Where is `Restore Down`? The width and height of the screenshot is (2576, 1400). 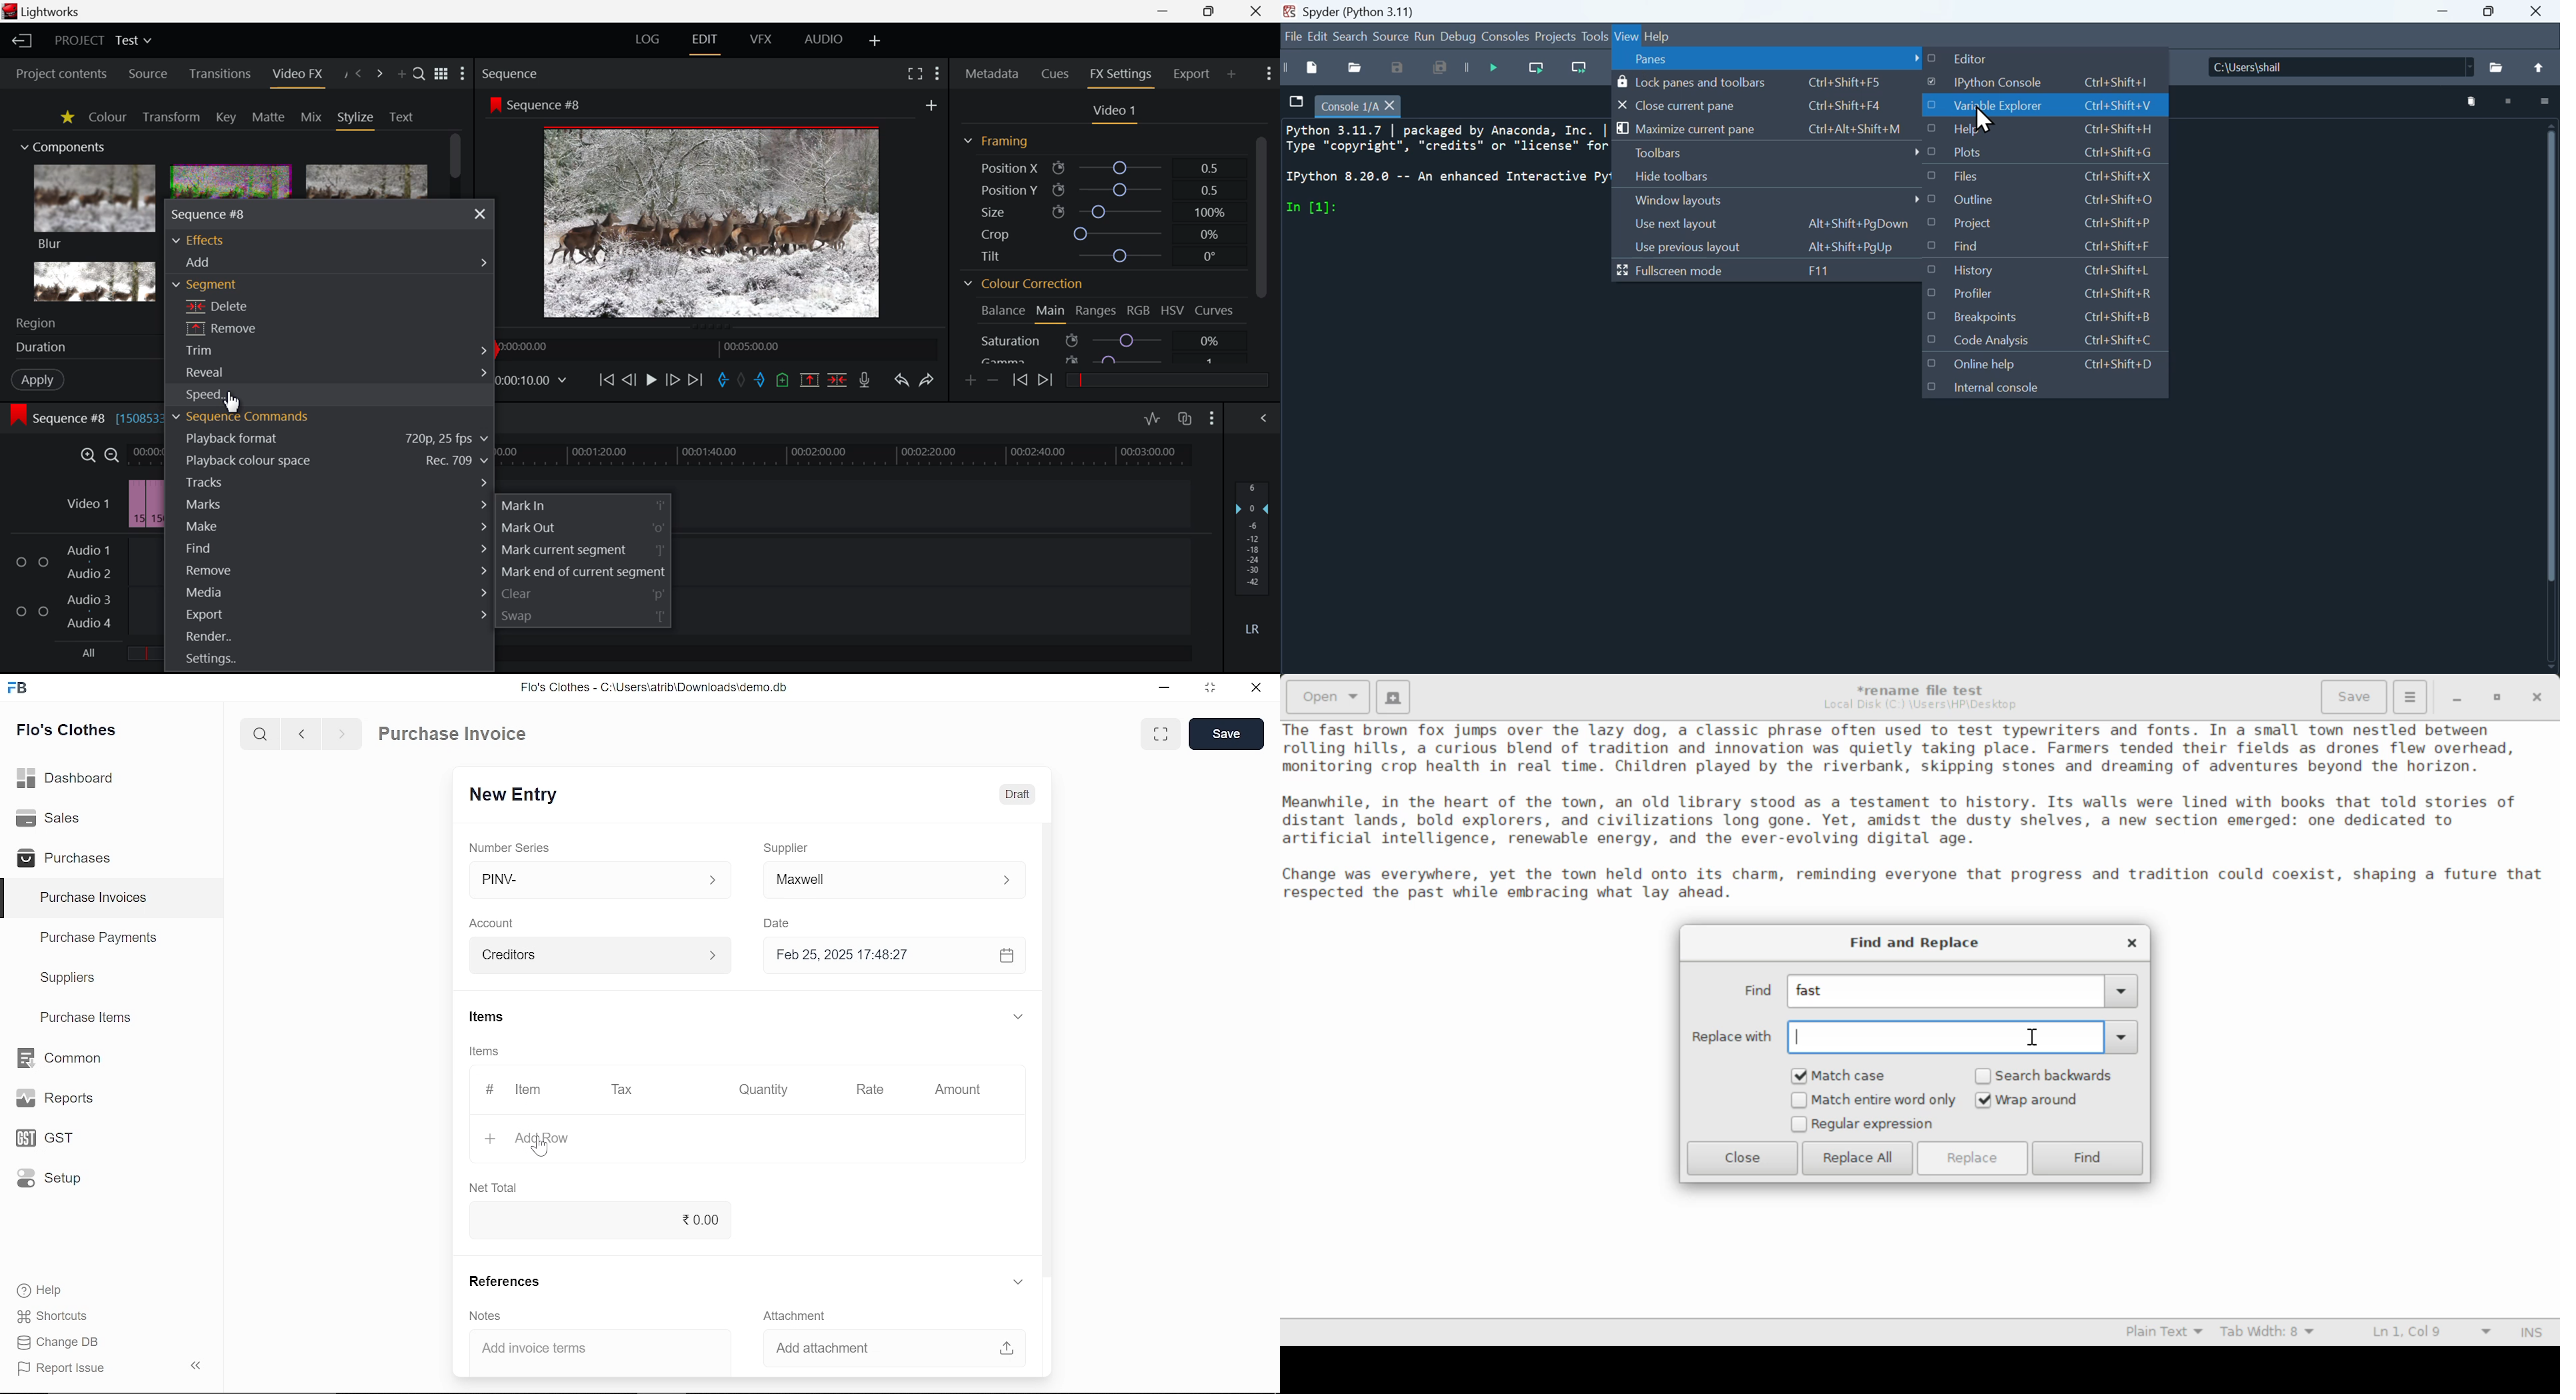
Restore Down is located at coordinates (1165, 11).